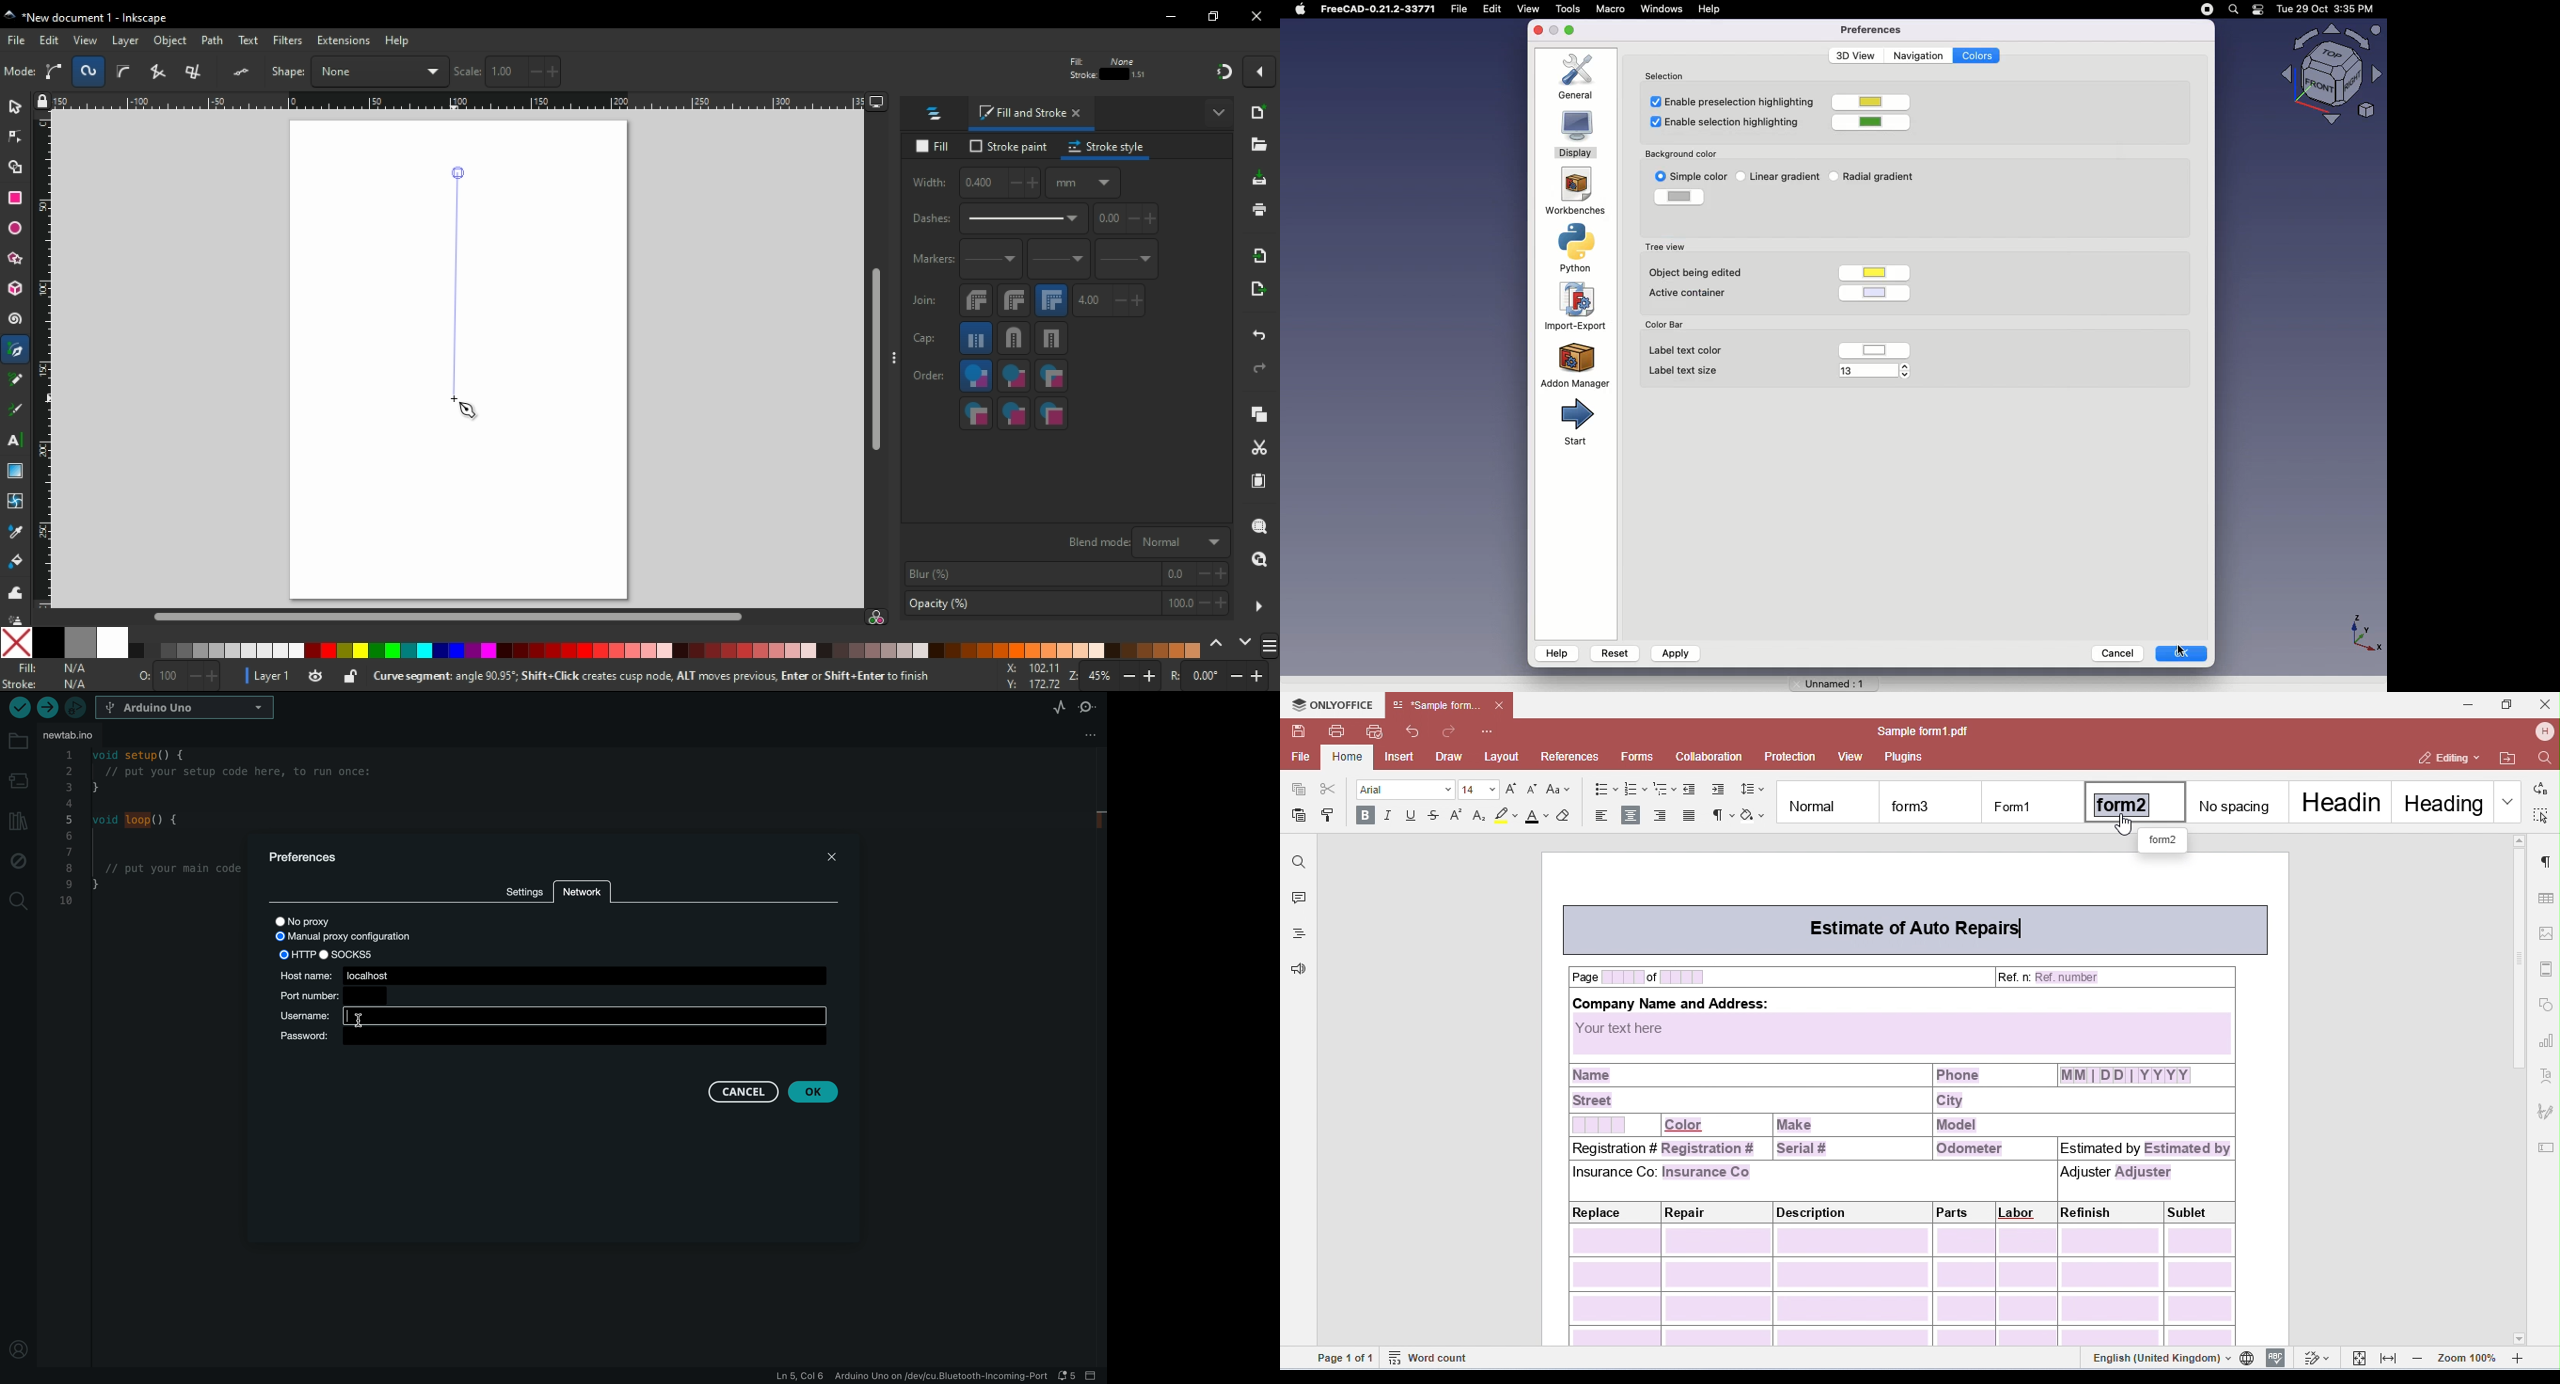  Describe the element at coordinates (977, 338) in the screenshot. I see `butt` at that location.